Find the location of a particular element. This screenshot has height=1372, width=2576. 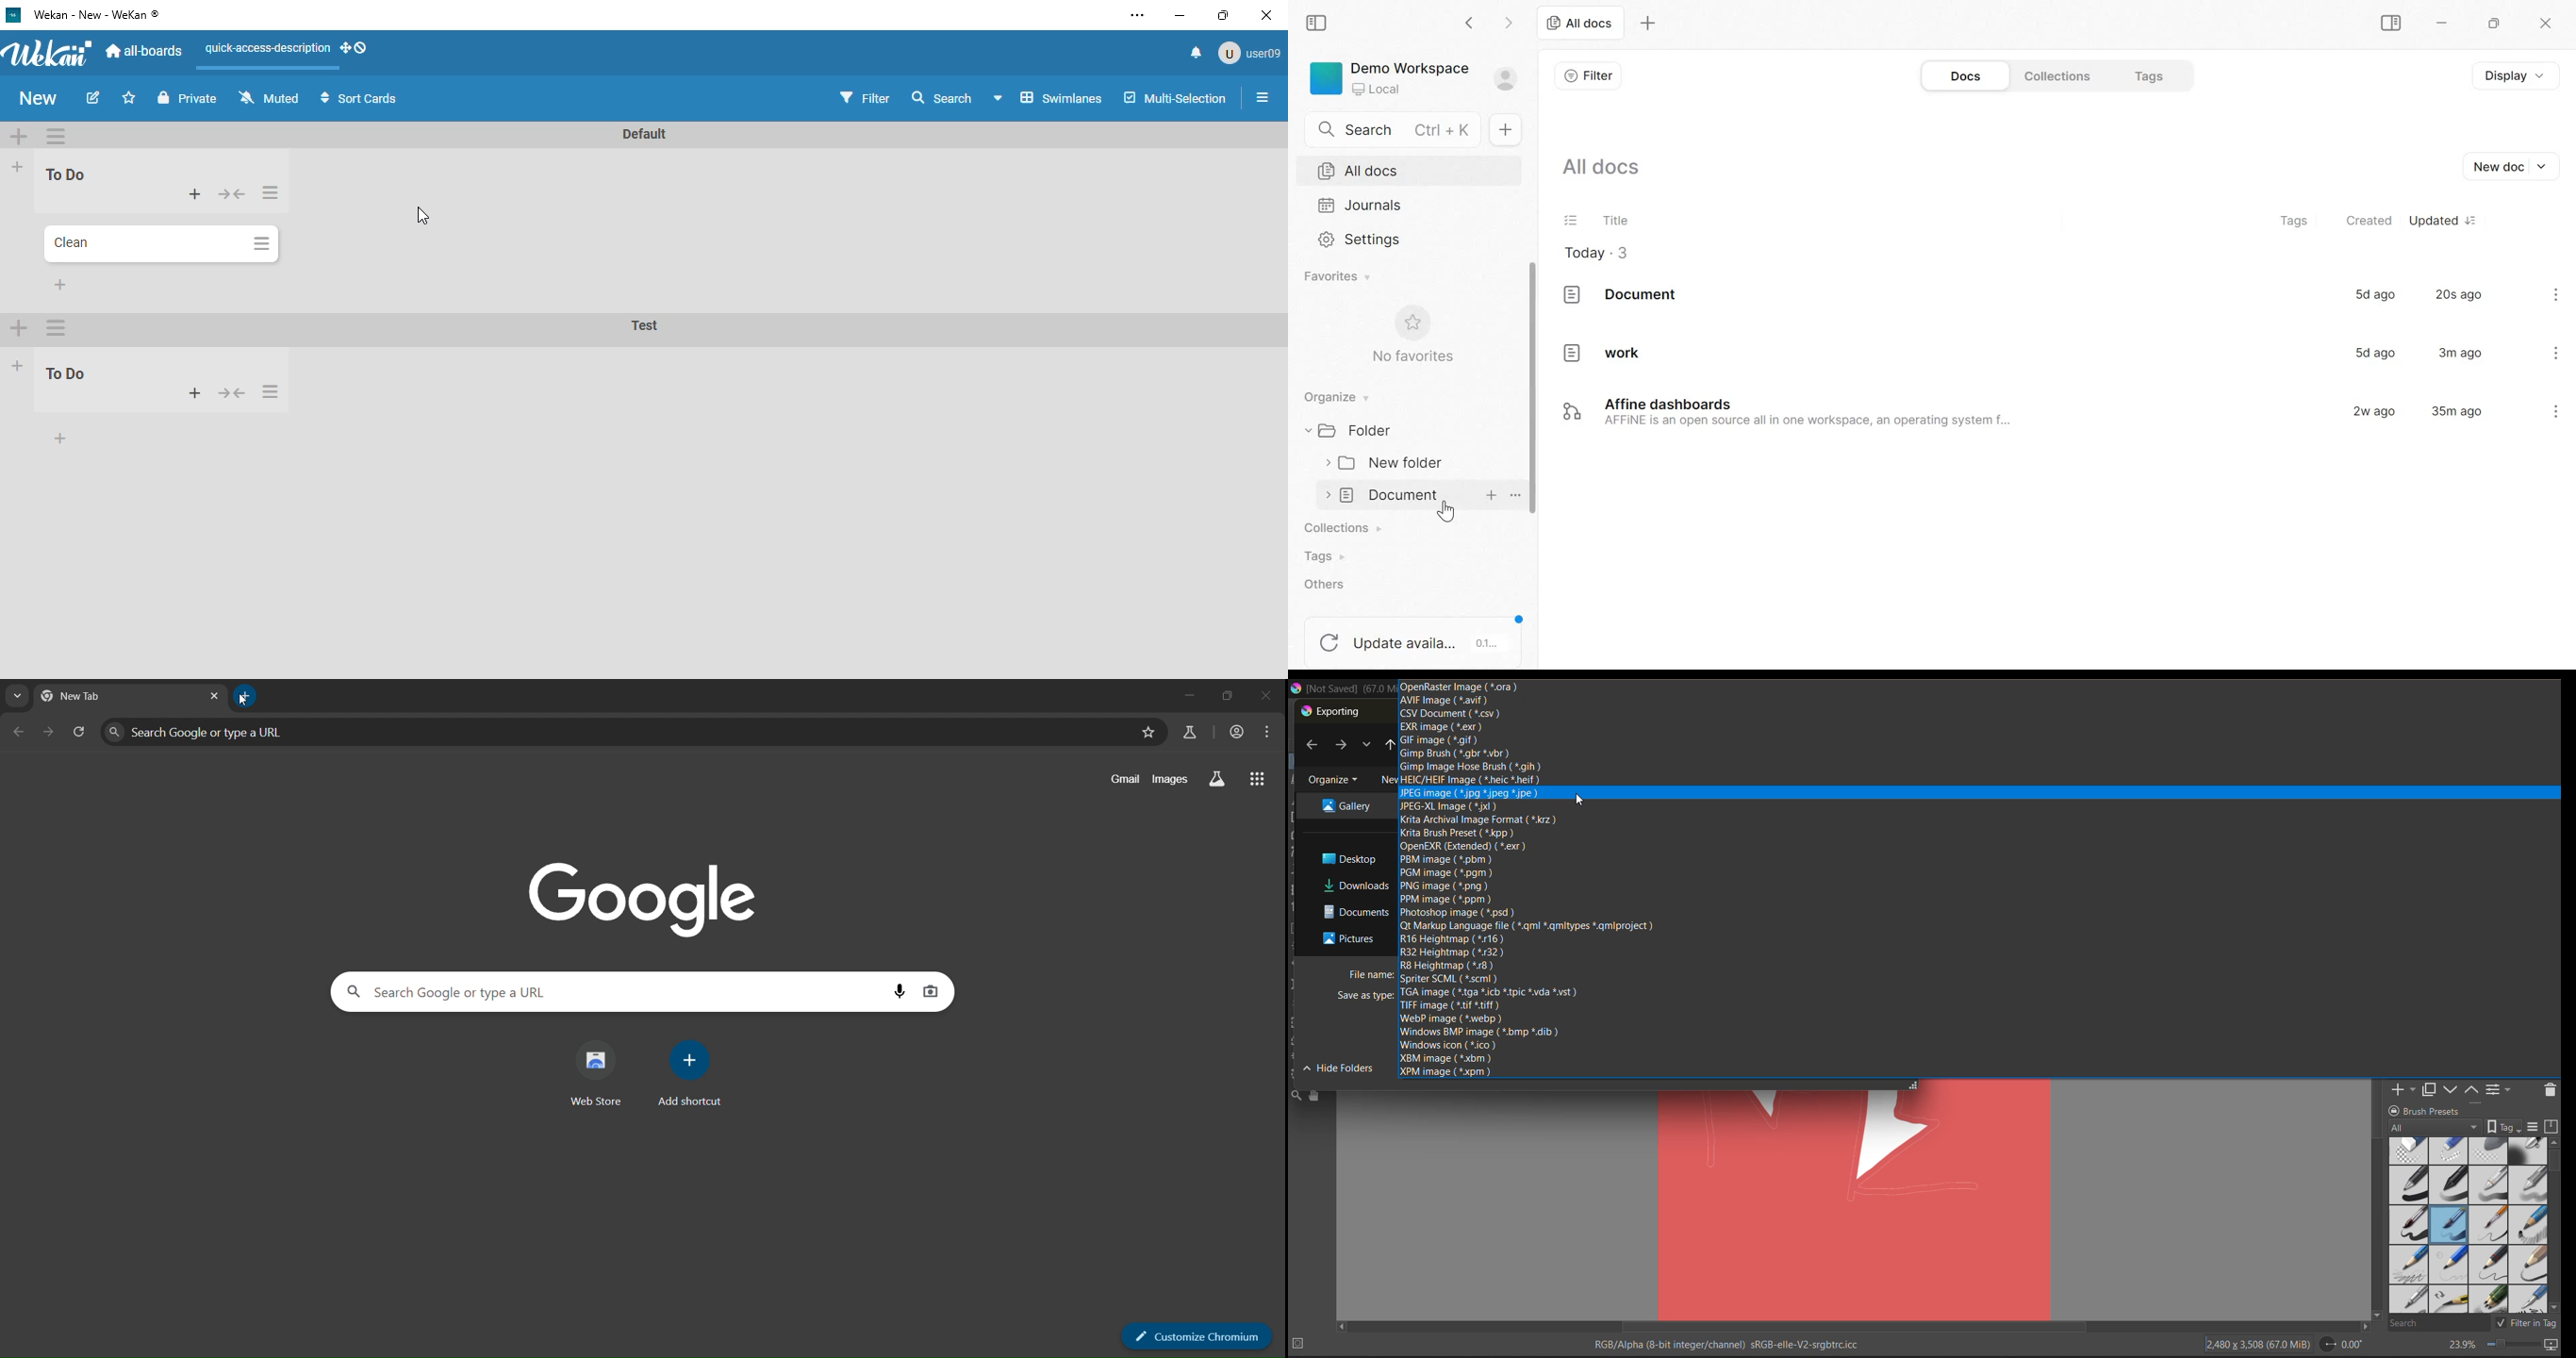

brush presets is located at coordinates (2469, 1226).